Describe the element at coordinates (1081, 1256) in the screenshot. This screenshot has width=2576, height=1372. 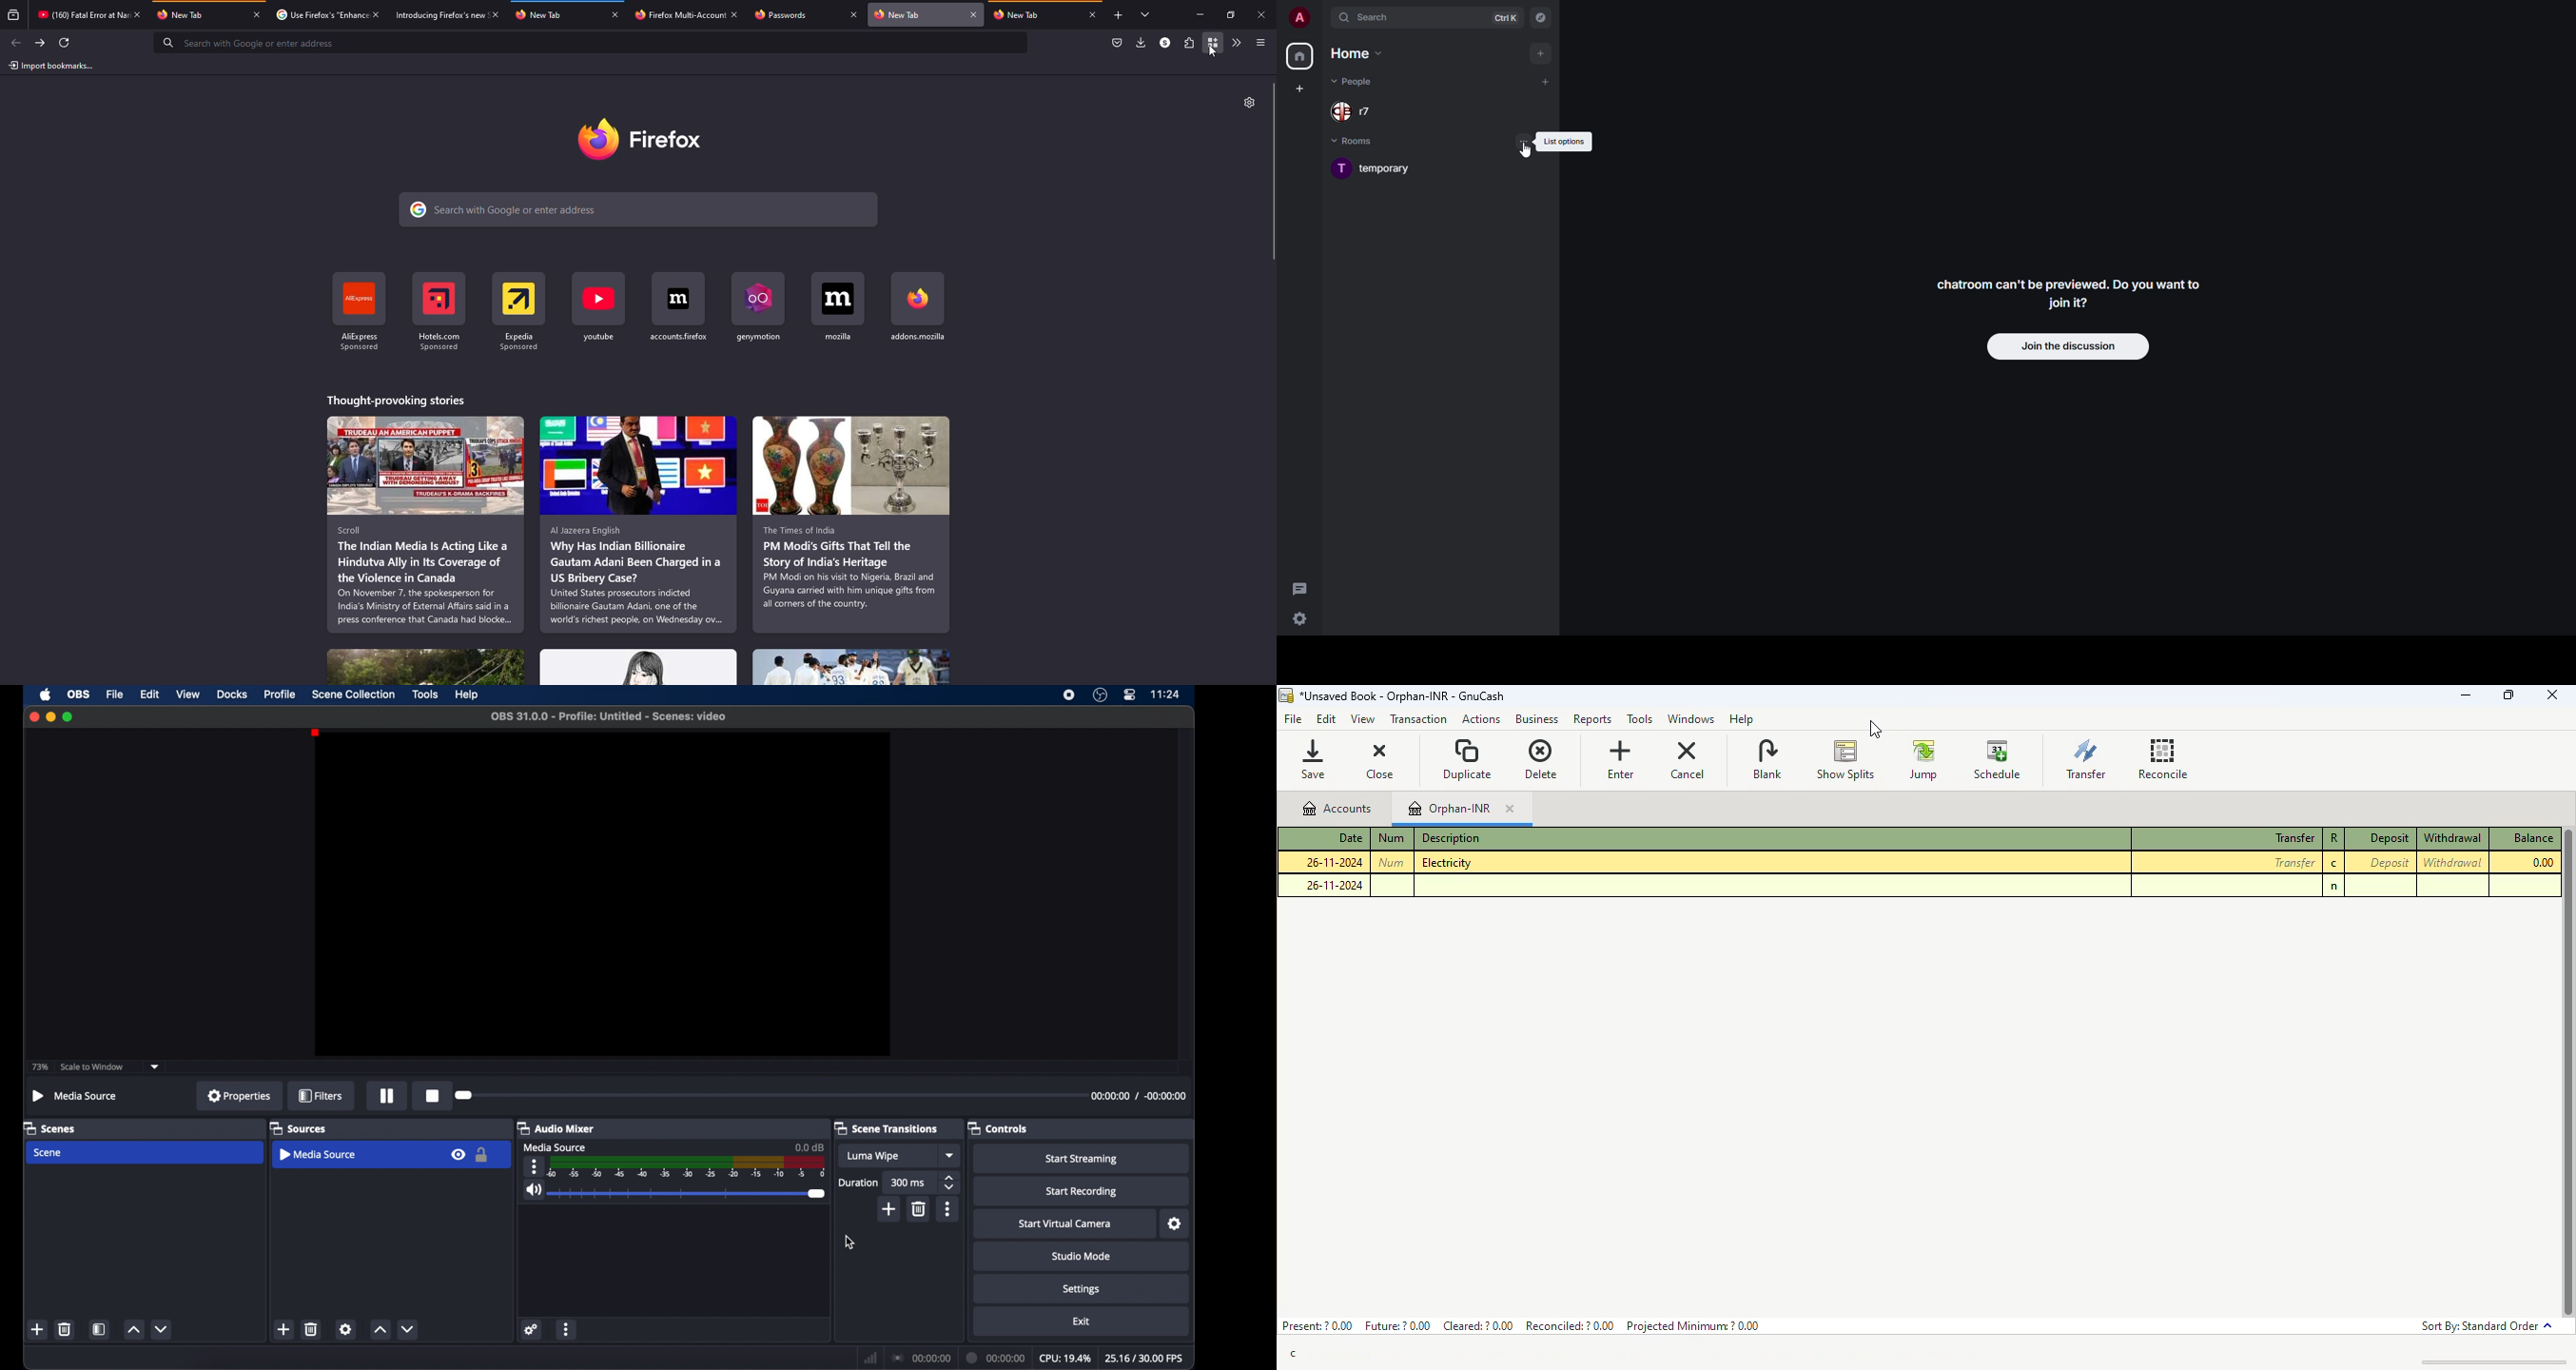
I see `studio mode` at that location.